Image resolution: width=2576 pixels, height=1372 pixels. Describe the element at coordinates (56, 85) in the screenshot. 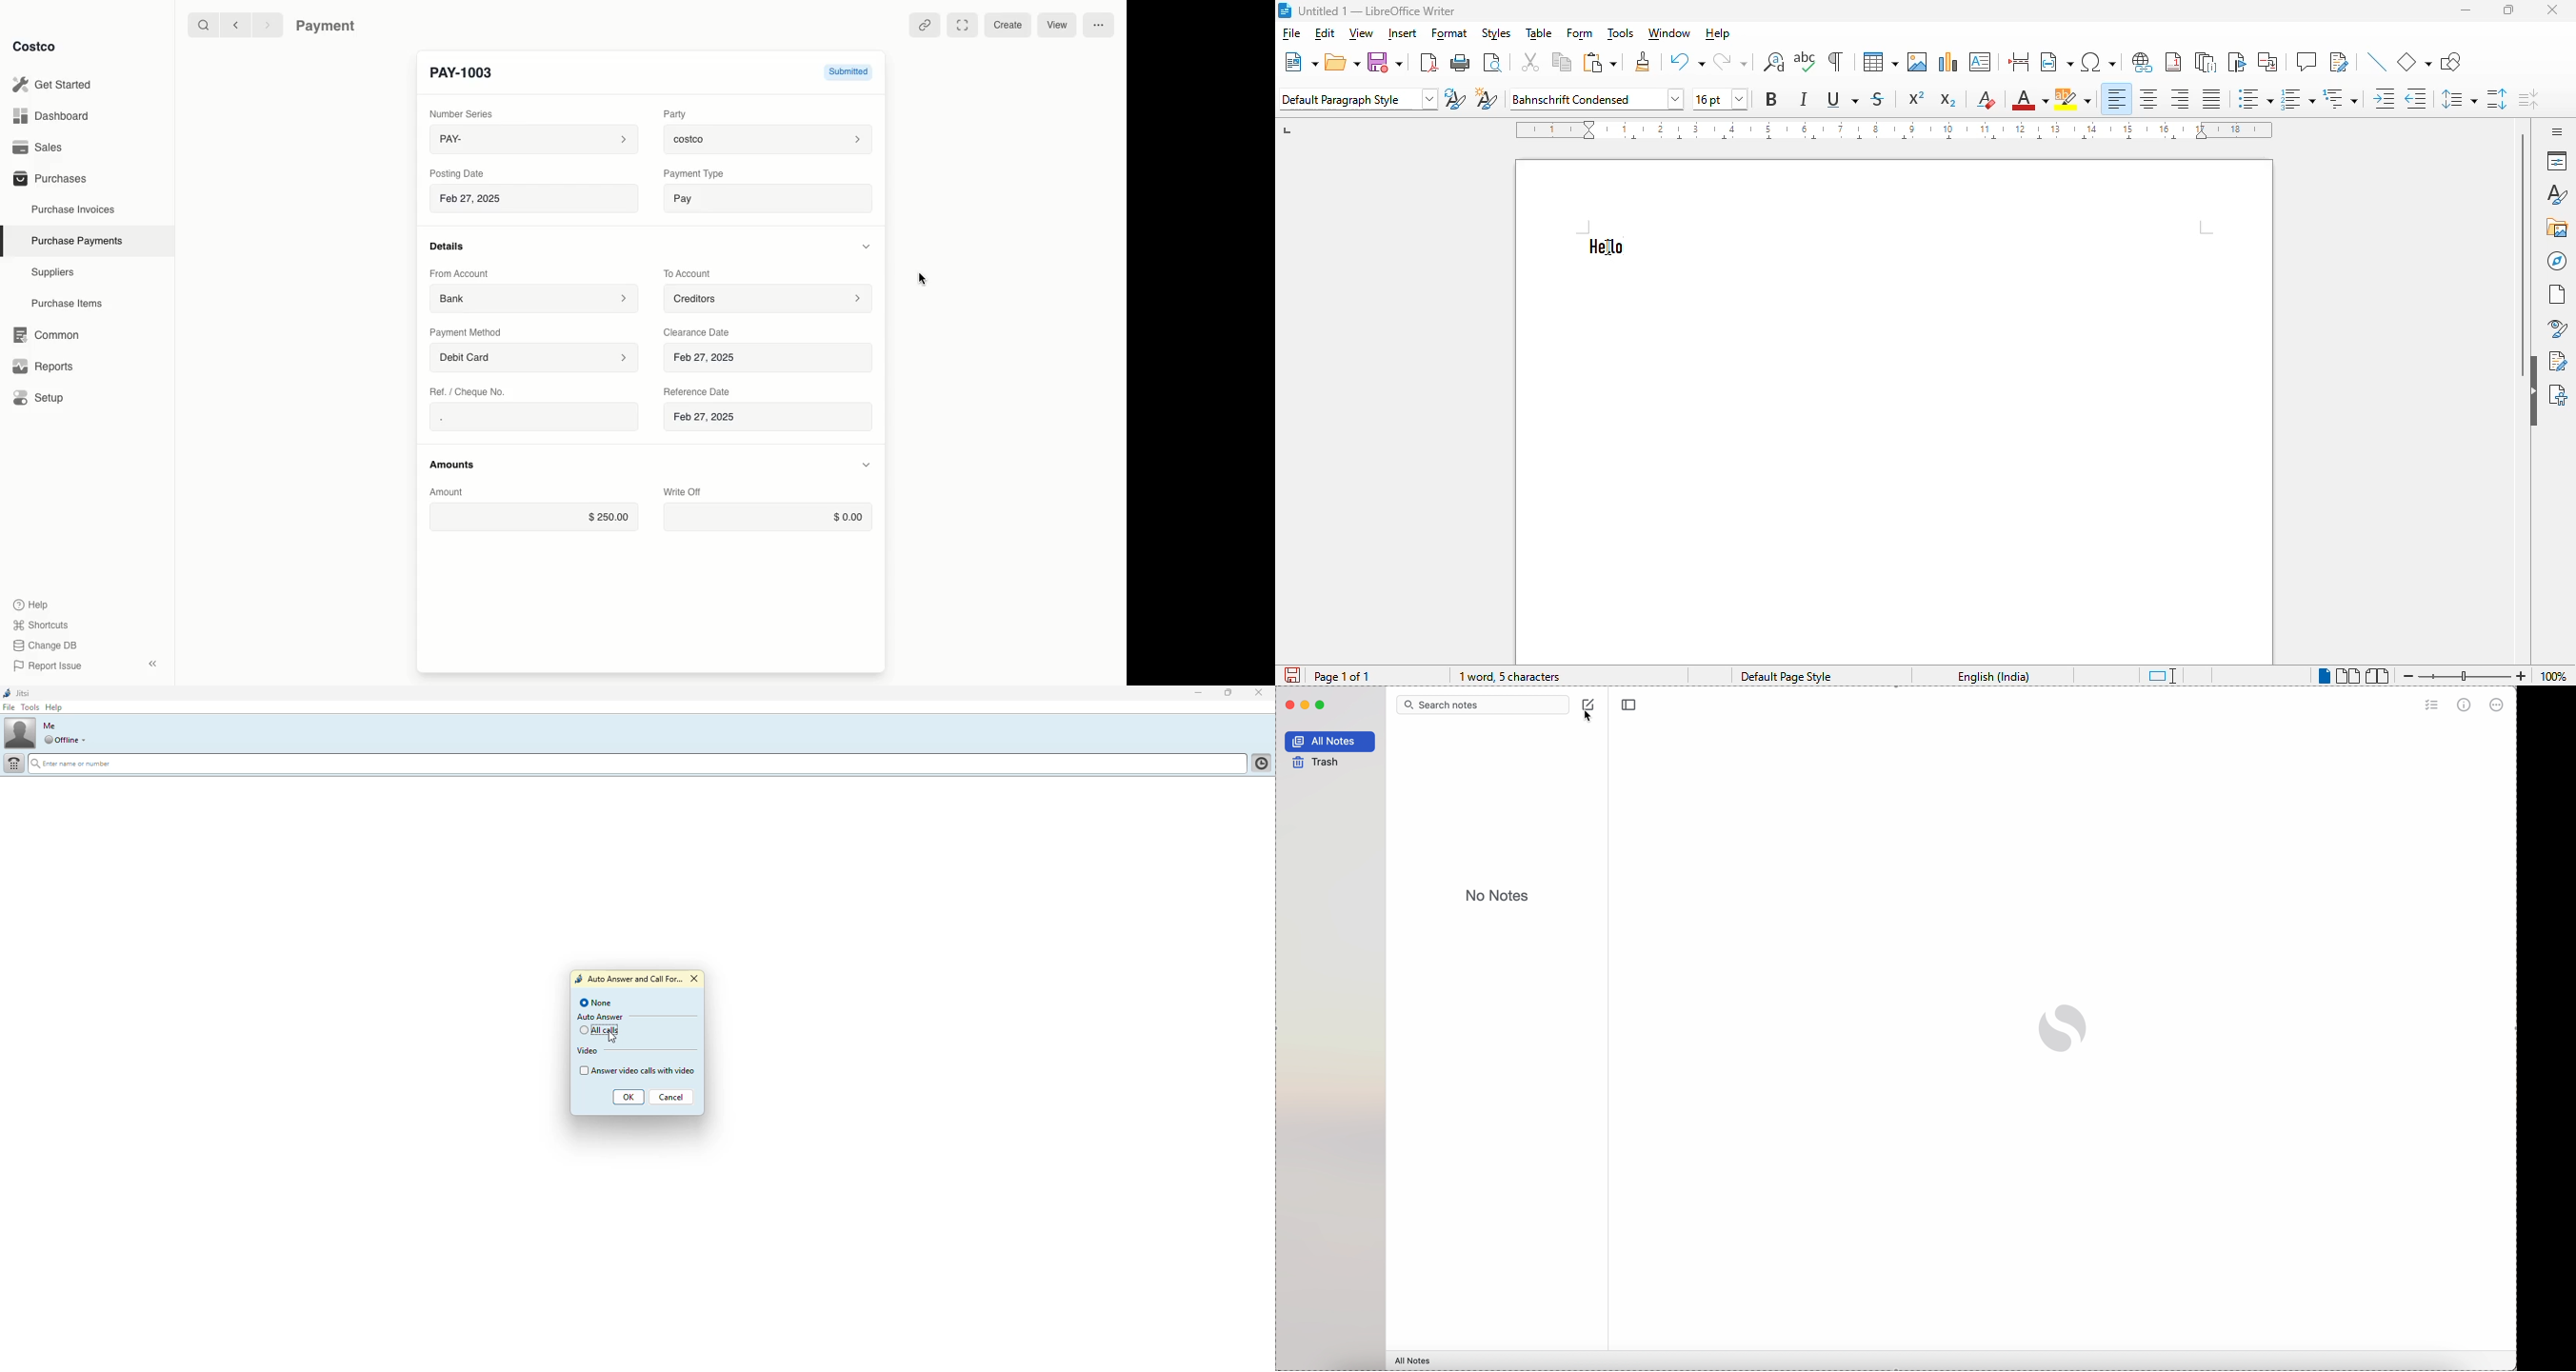

I see `Get Started` at that location.